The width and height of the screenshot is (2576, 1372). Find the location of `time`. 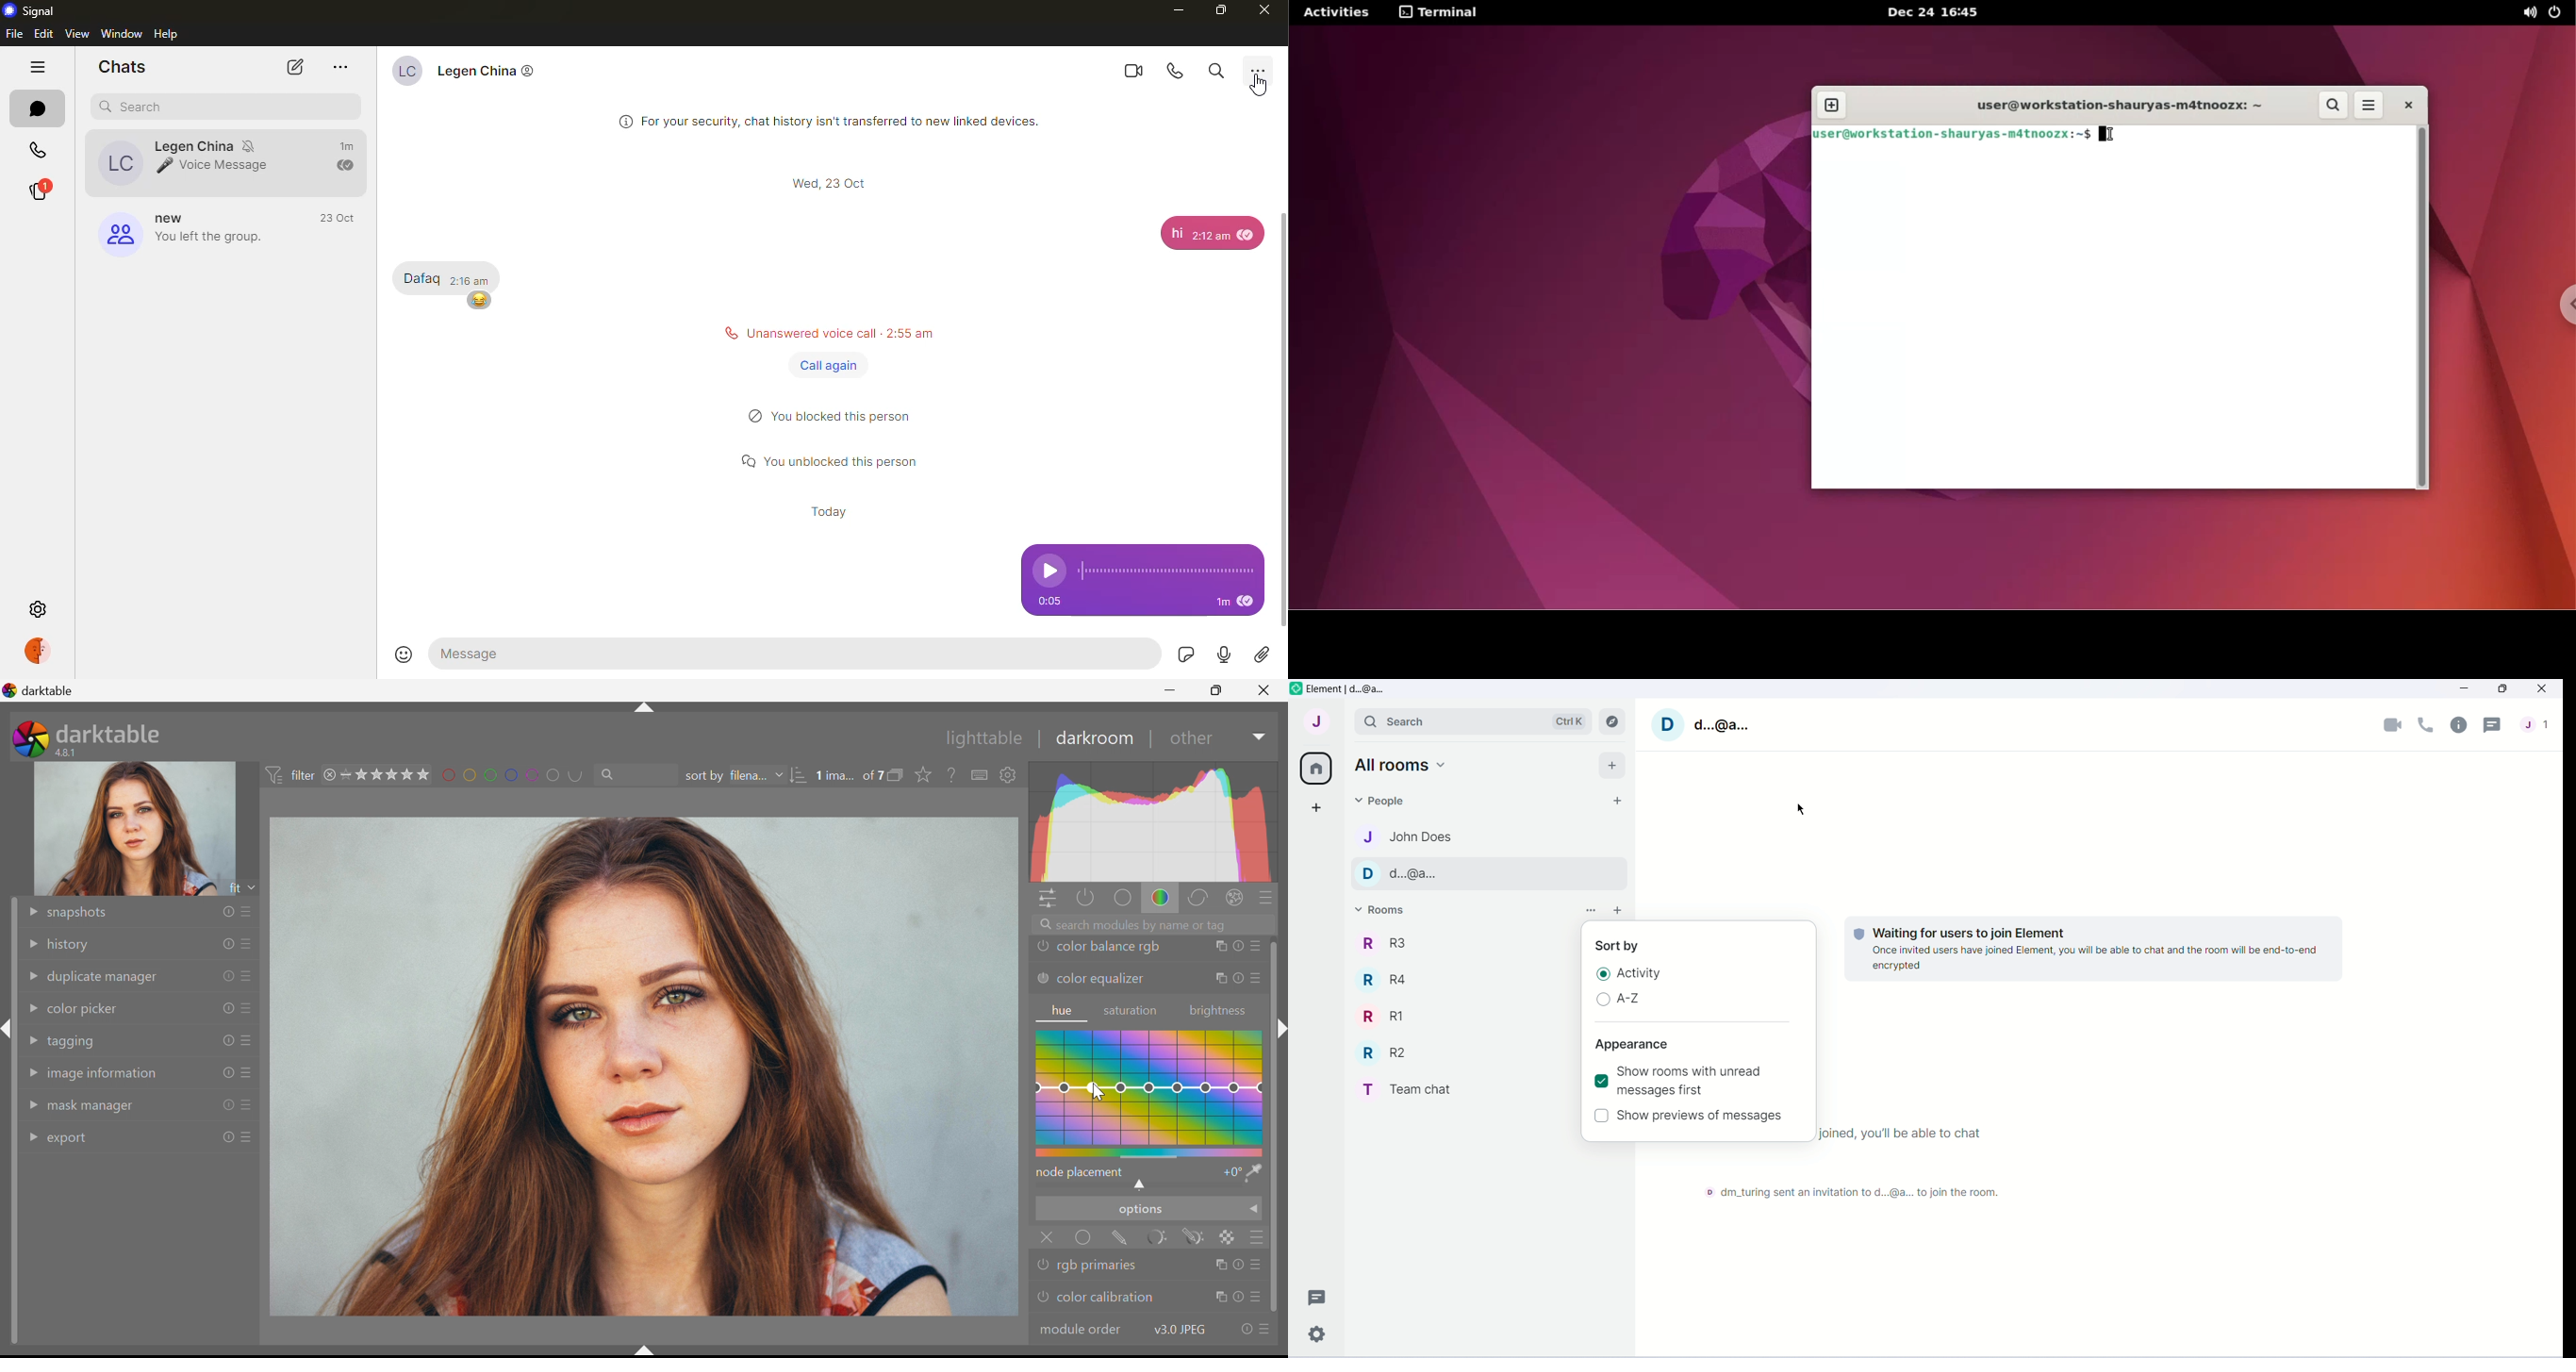

time is located at coordinates (338, 218).